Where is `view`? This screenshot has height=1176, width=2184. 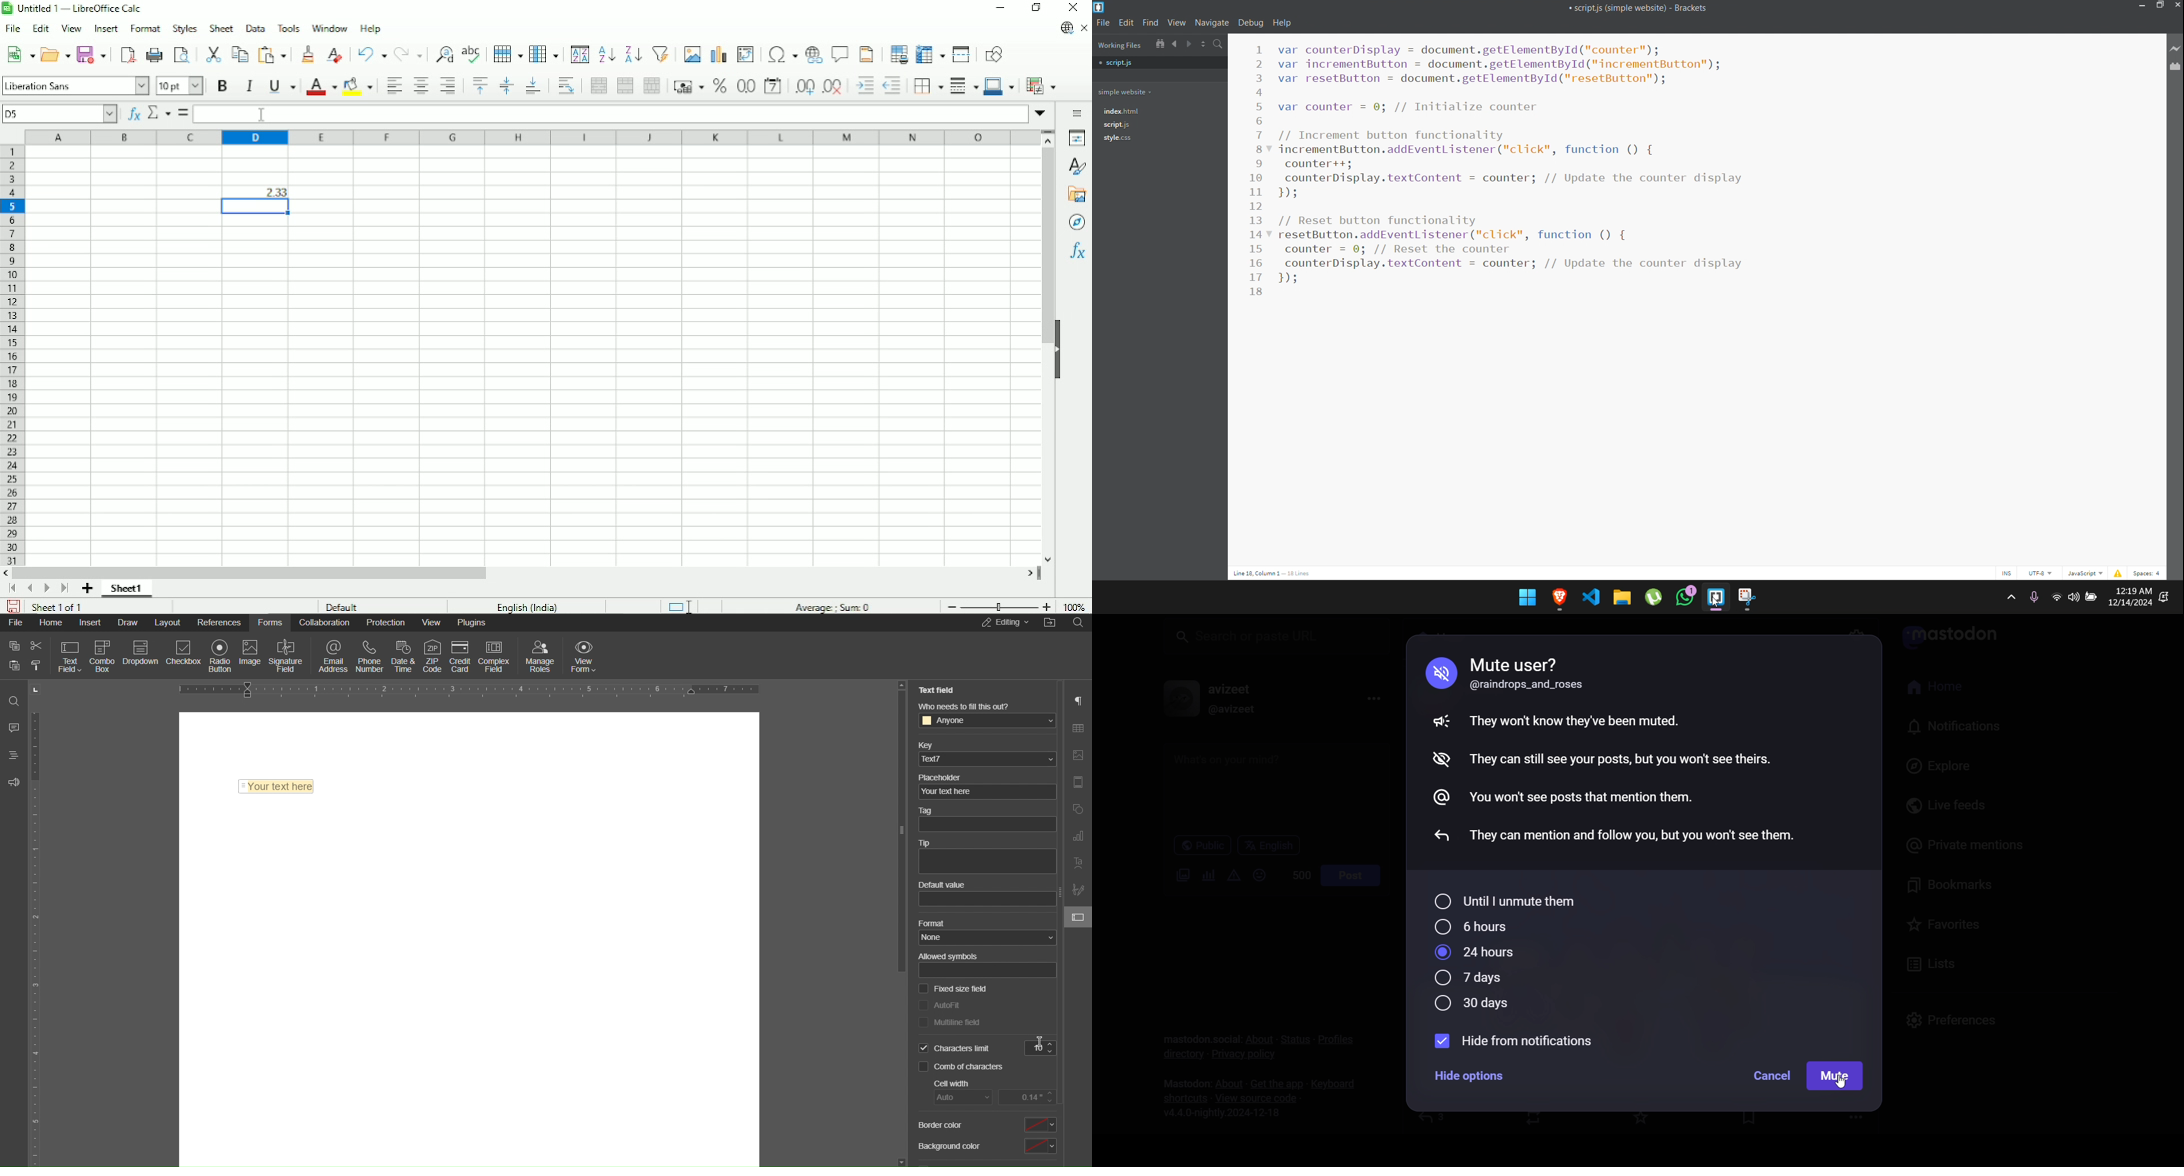
view is located at coordinates (433, 623).